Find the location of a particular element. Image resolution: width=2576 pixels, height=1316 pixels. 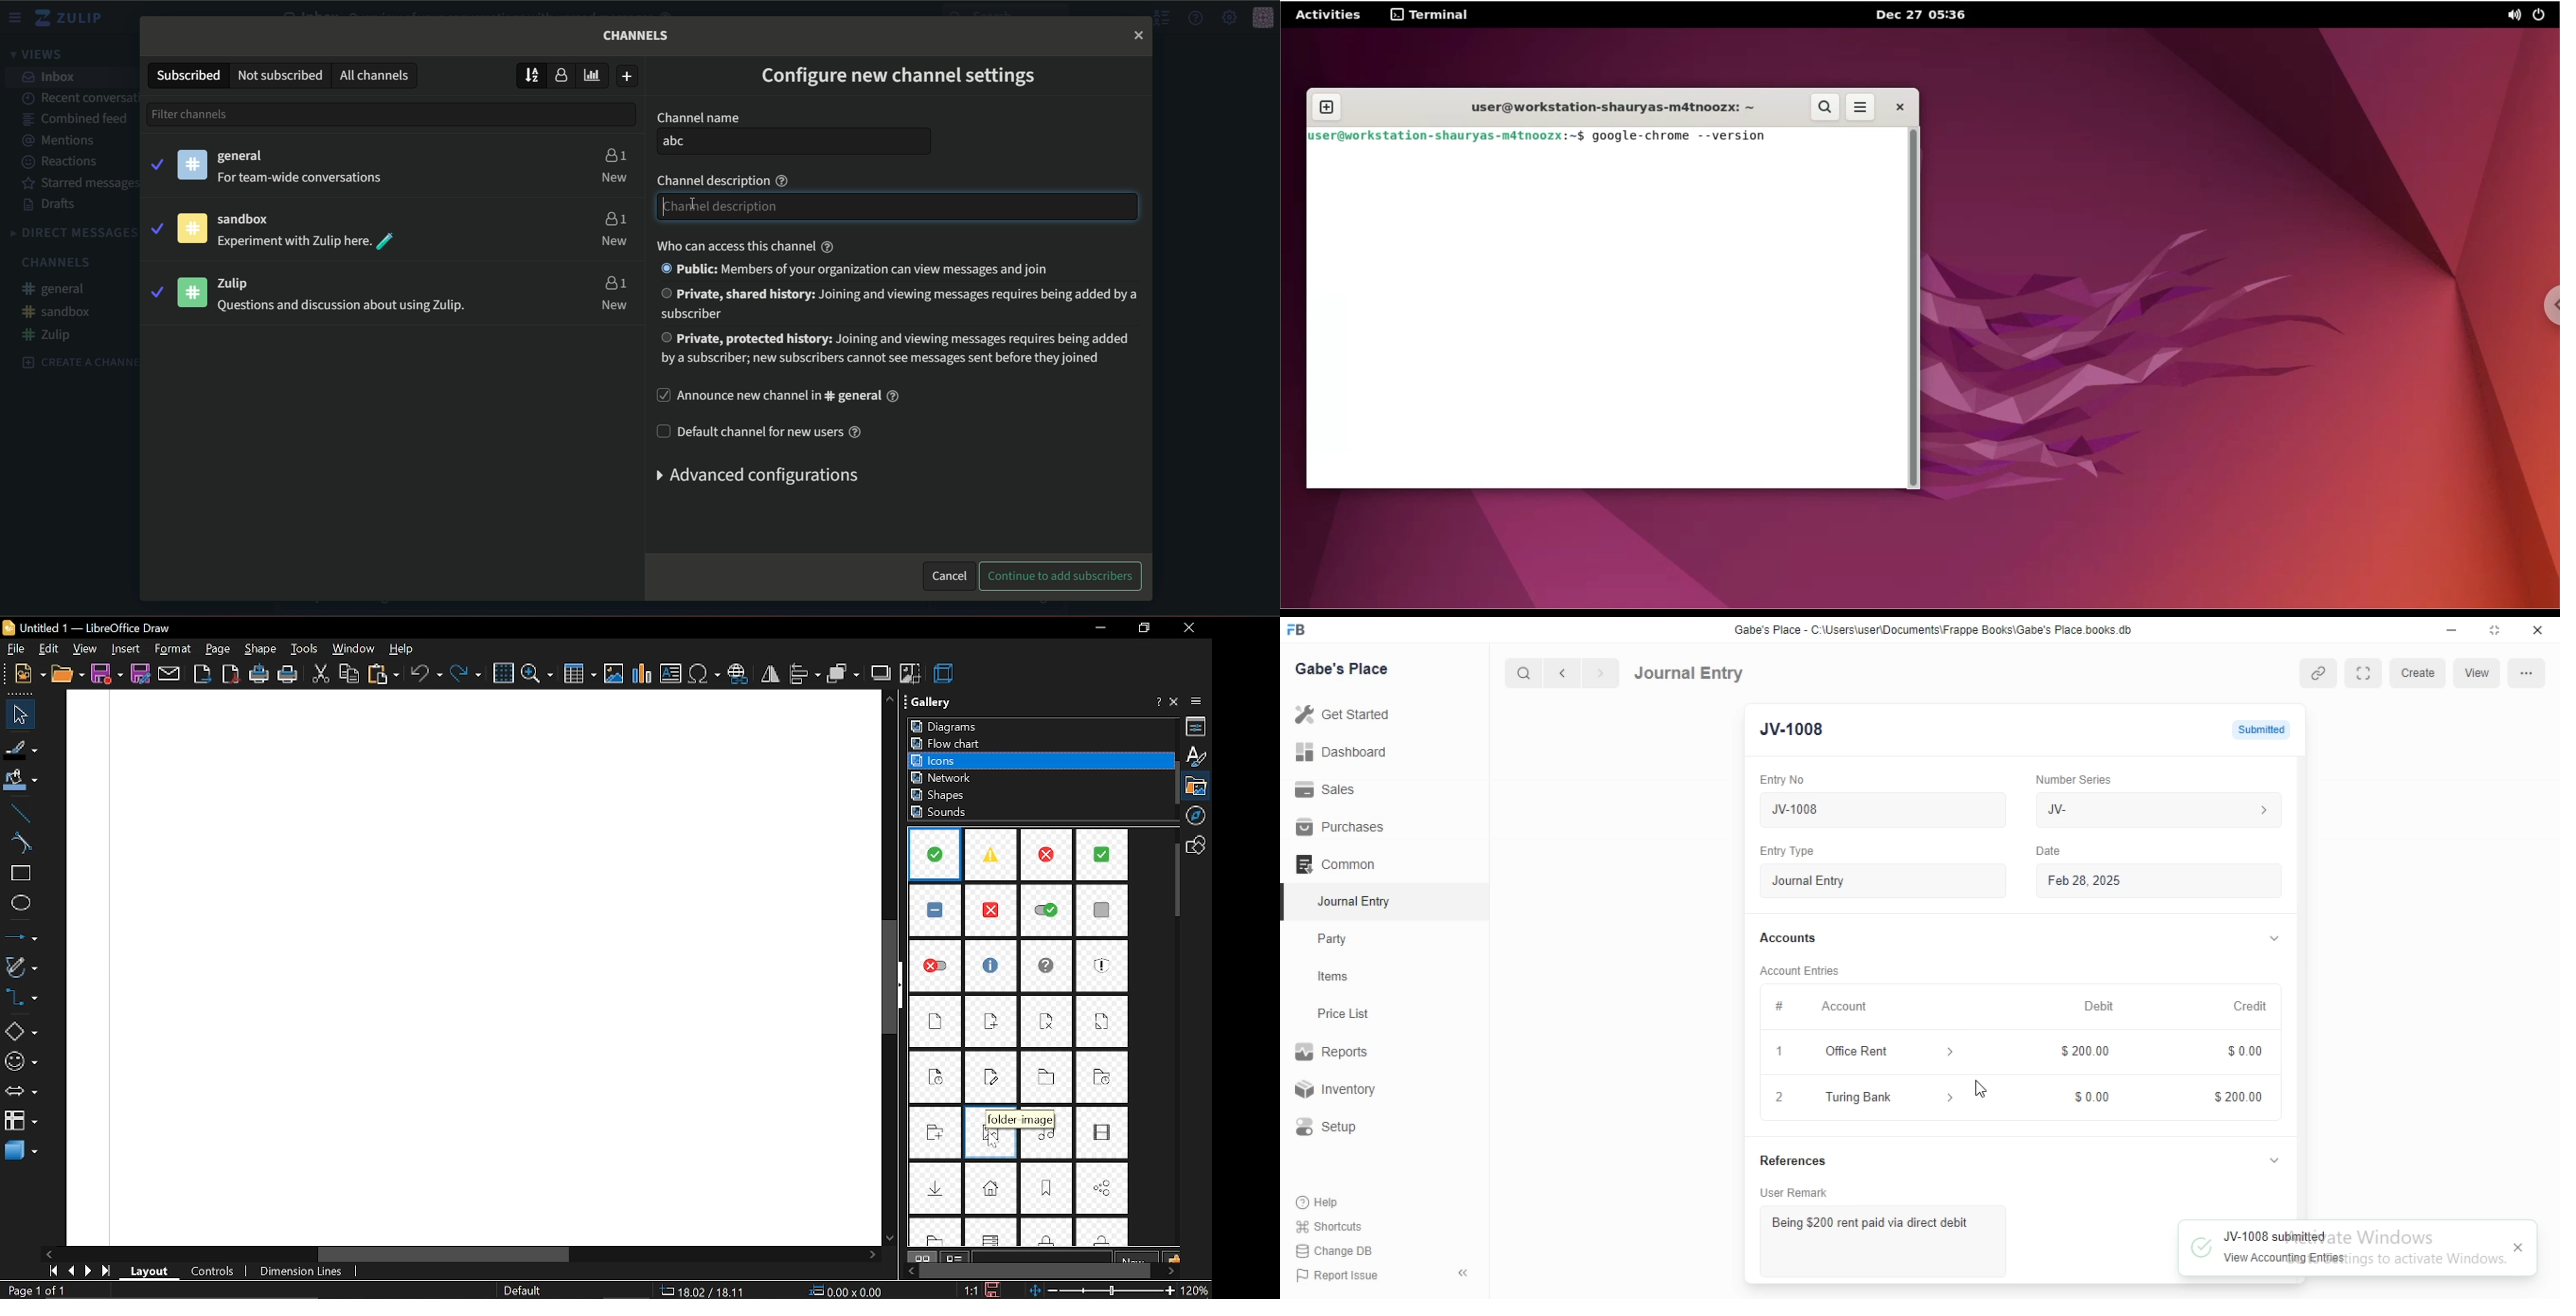

scrollbar is located at coordinates (1915, 308).